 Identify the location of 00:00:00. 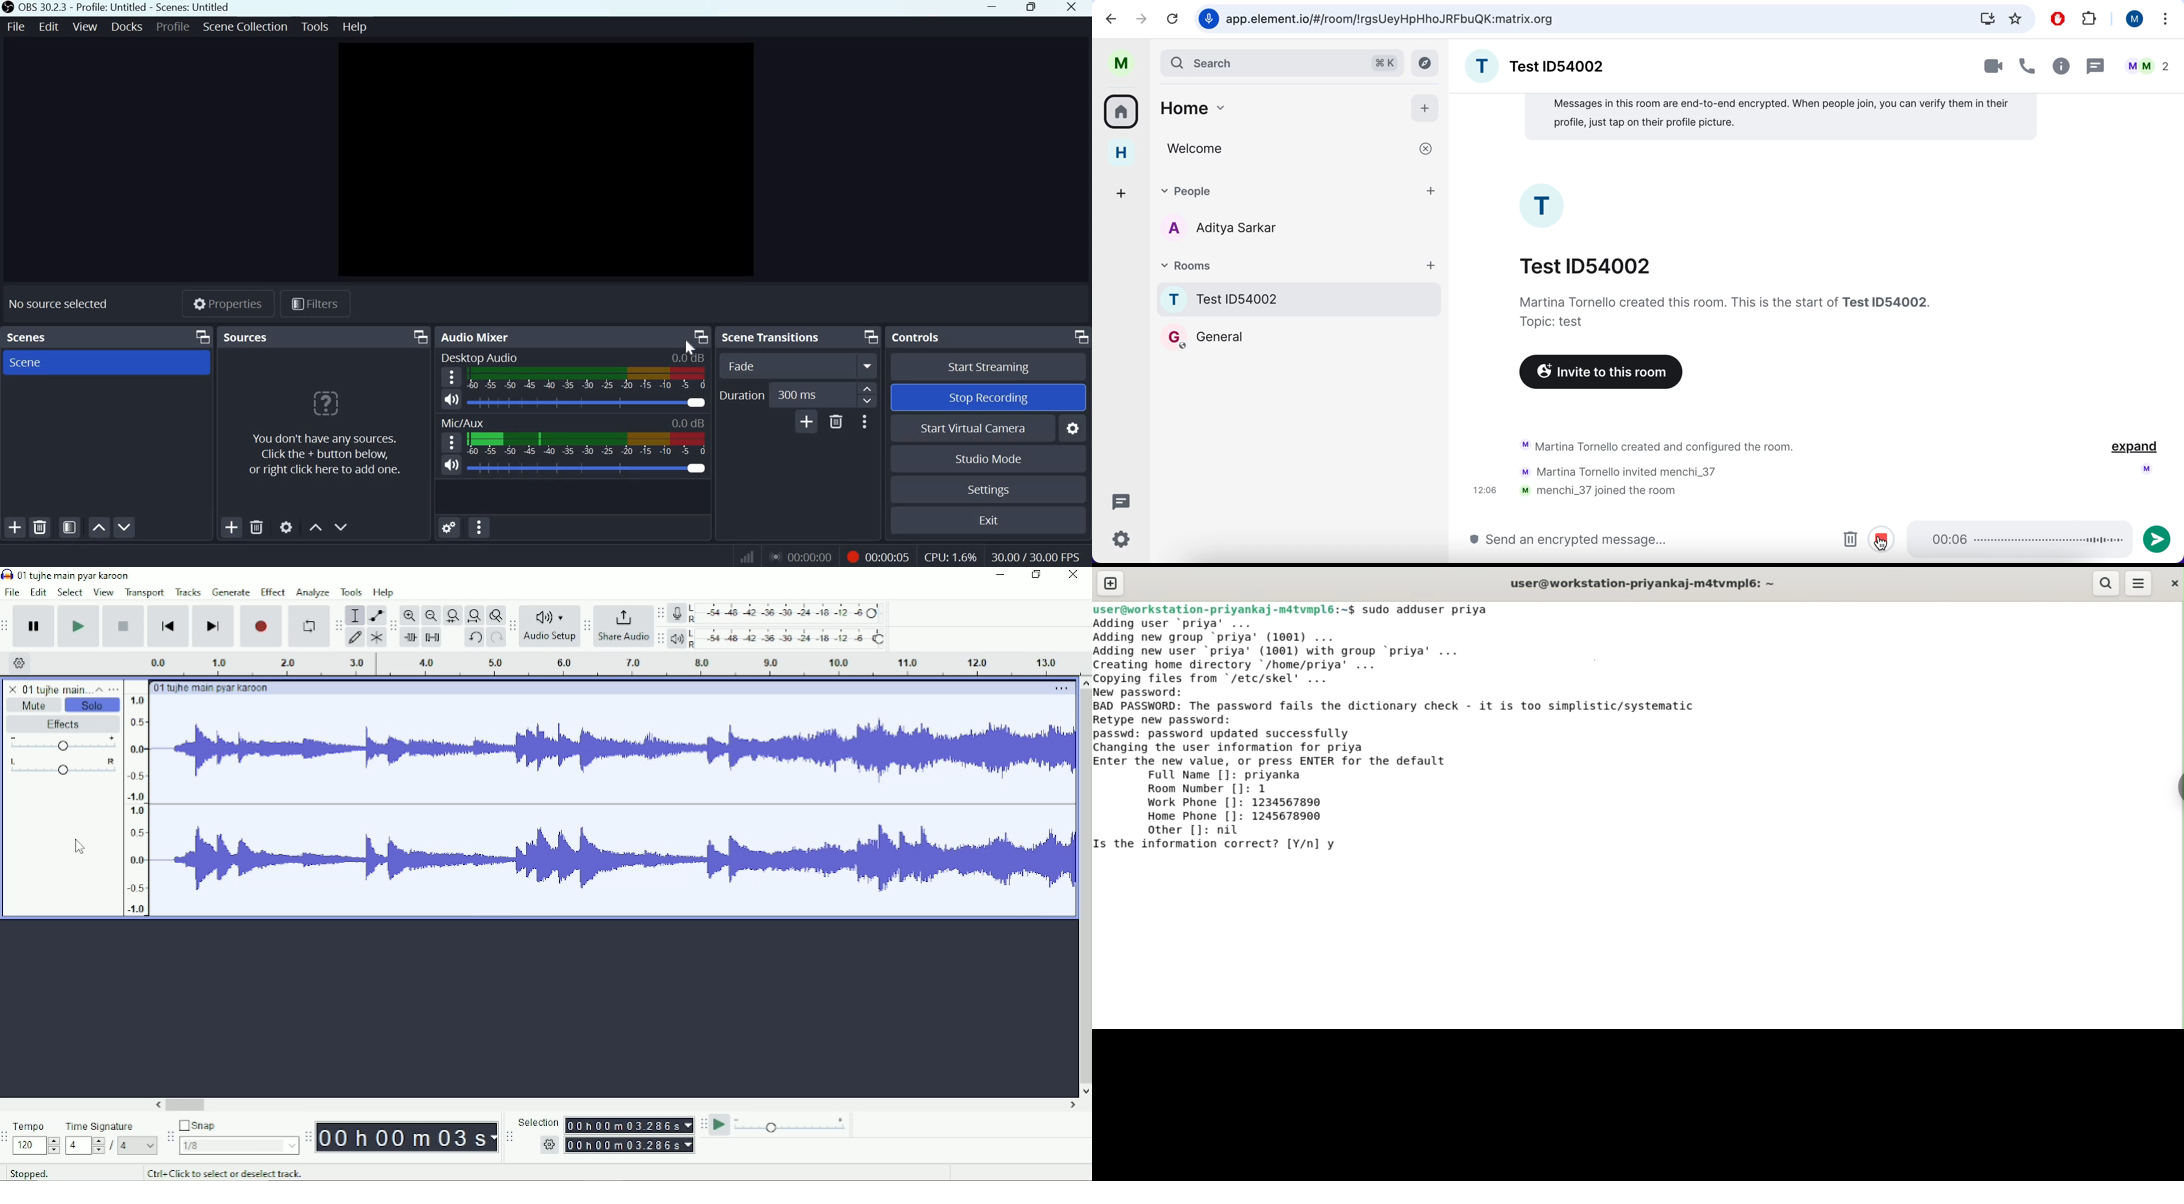
(798, 556).